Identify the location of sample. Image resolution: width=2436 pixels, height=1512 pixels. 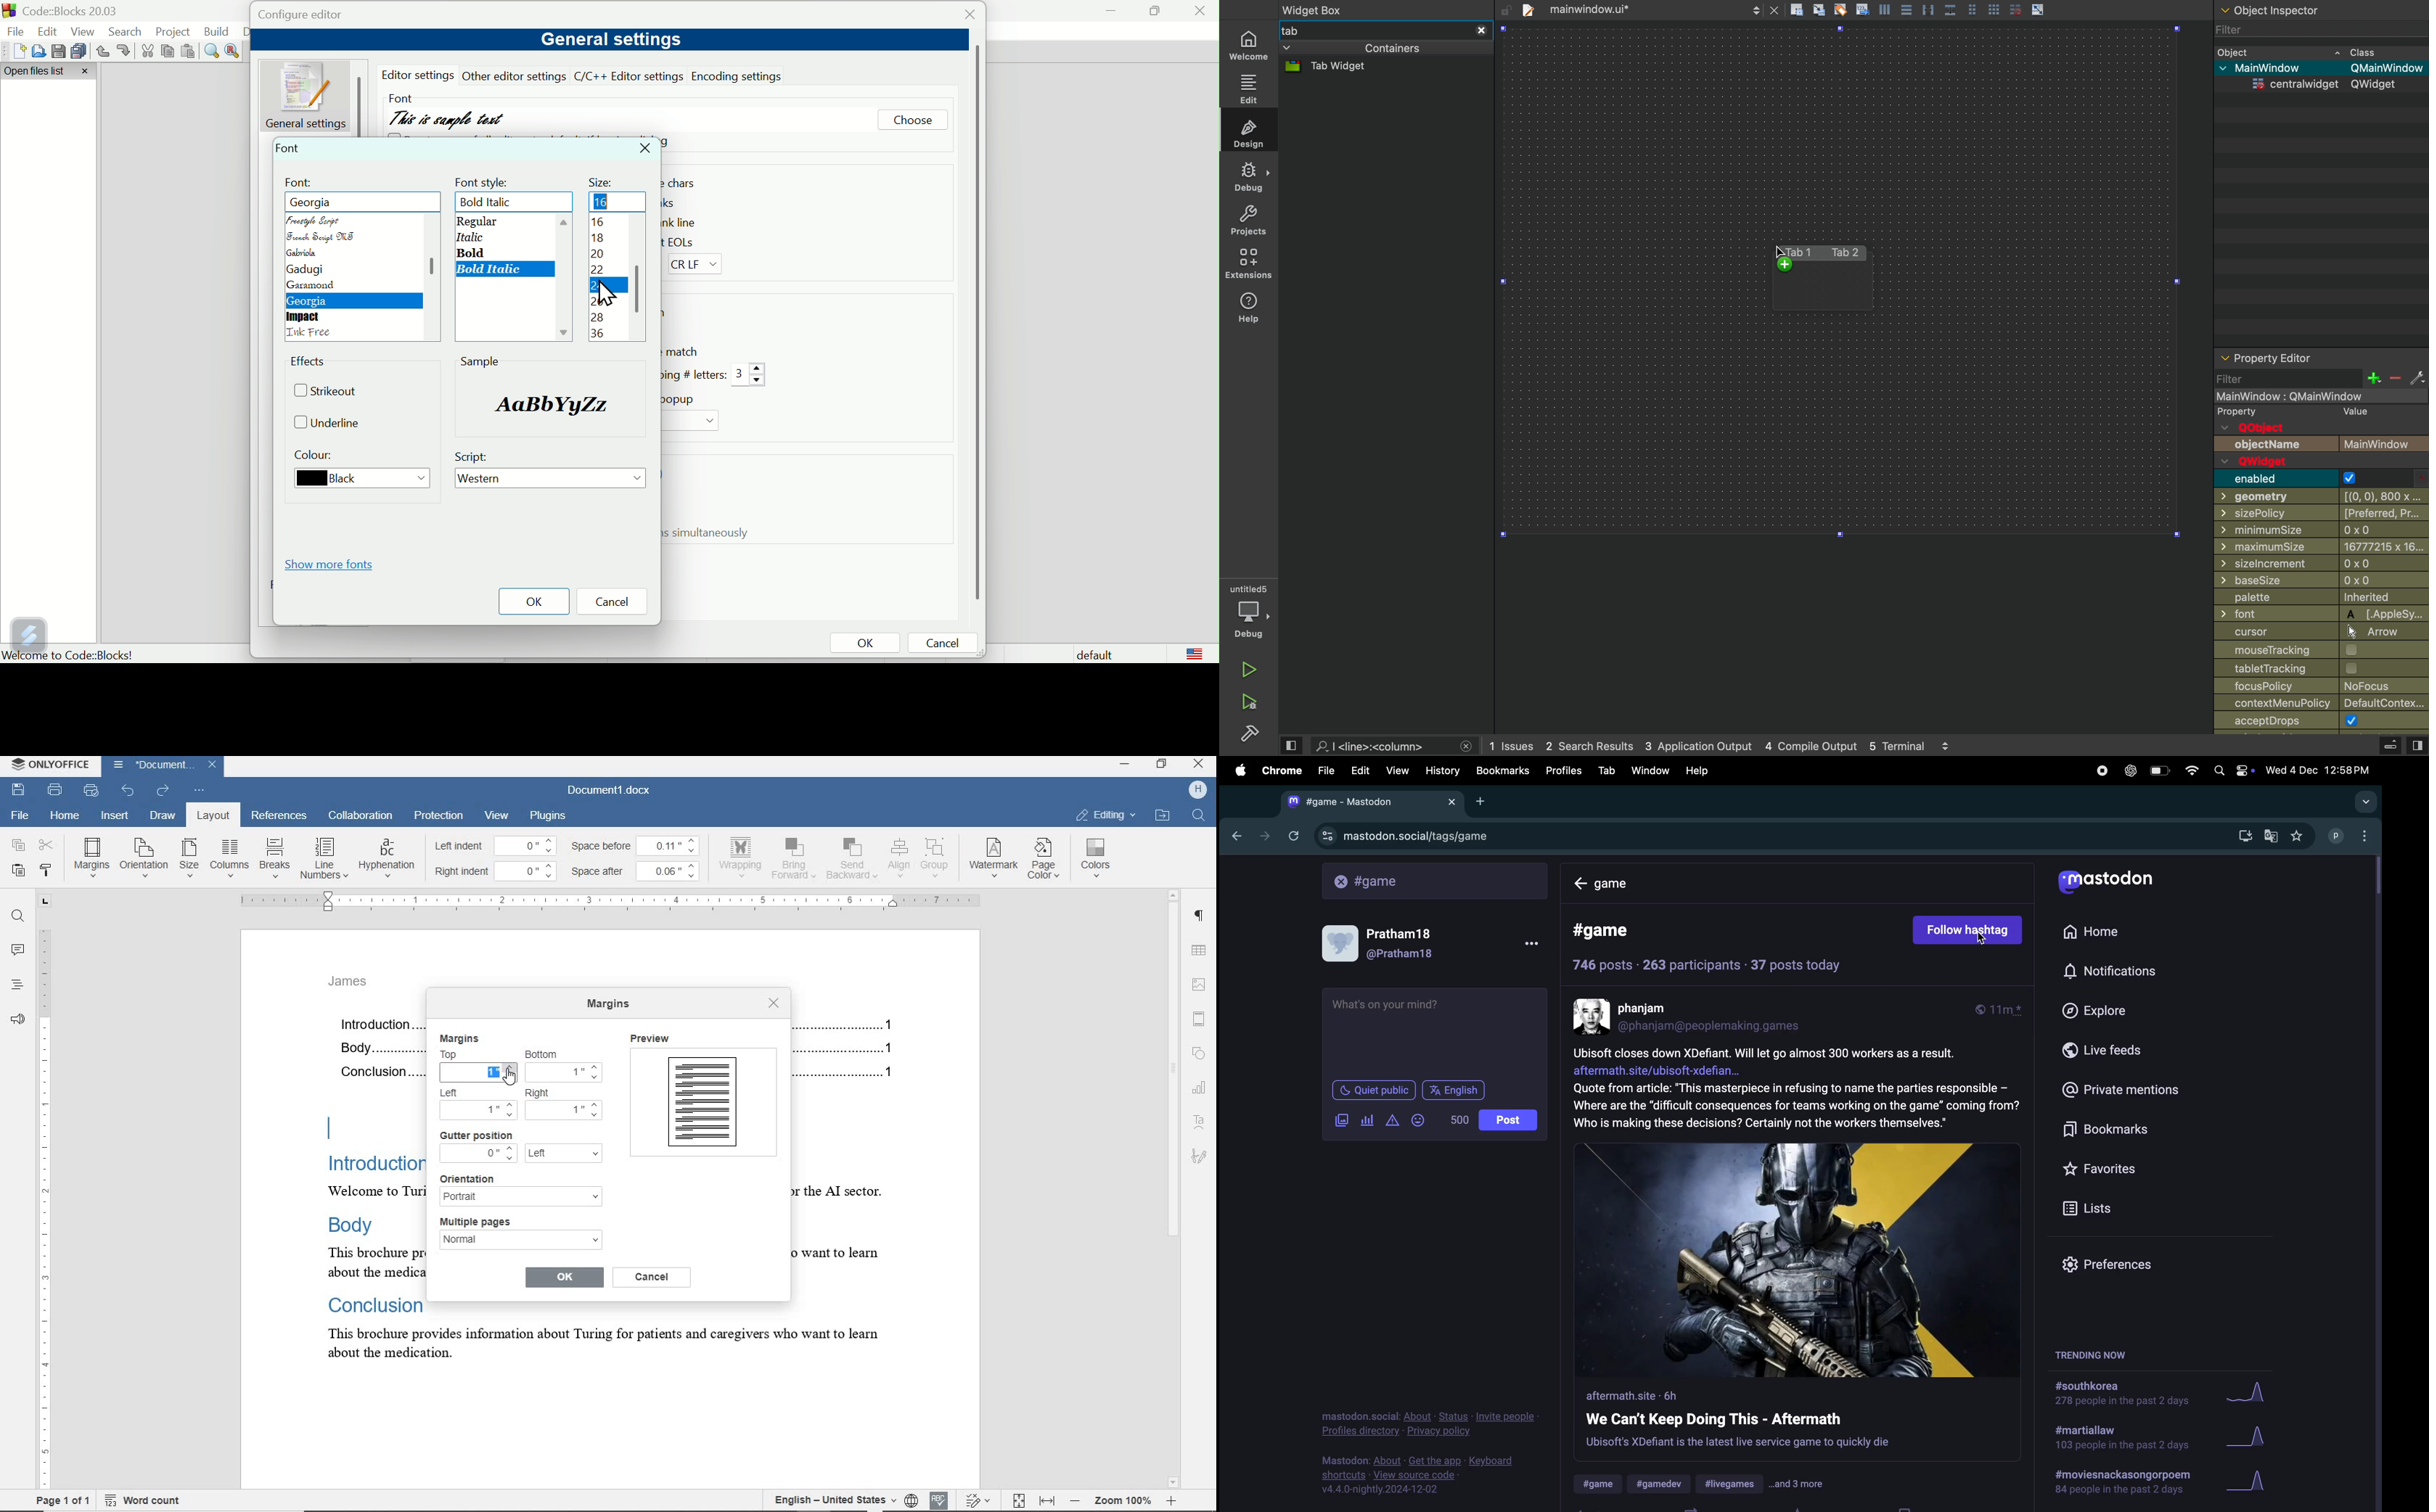
(480, 361).